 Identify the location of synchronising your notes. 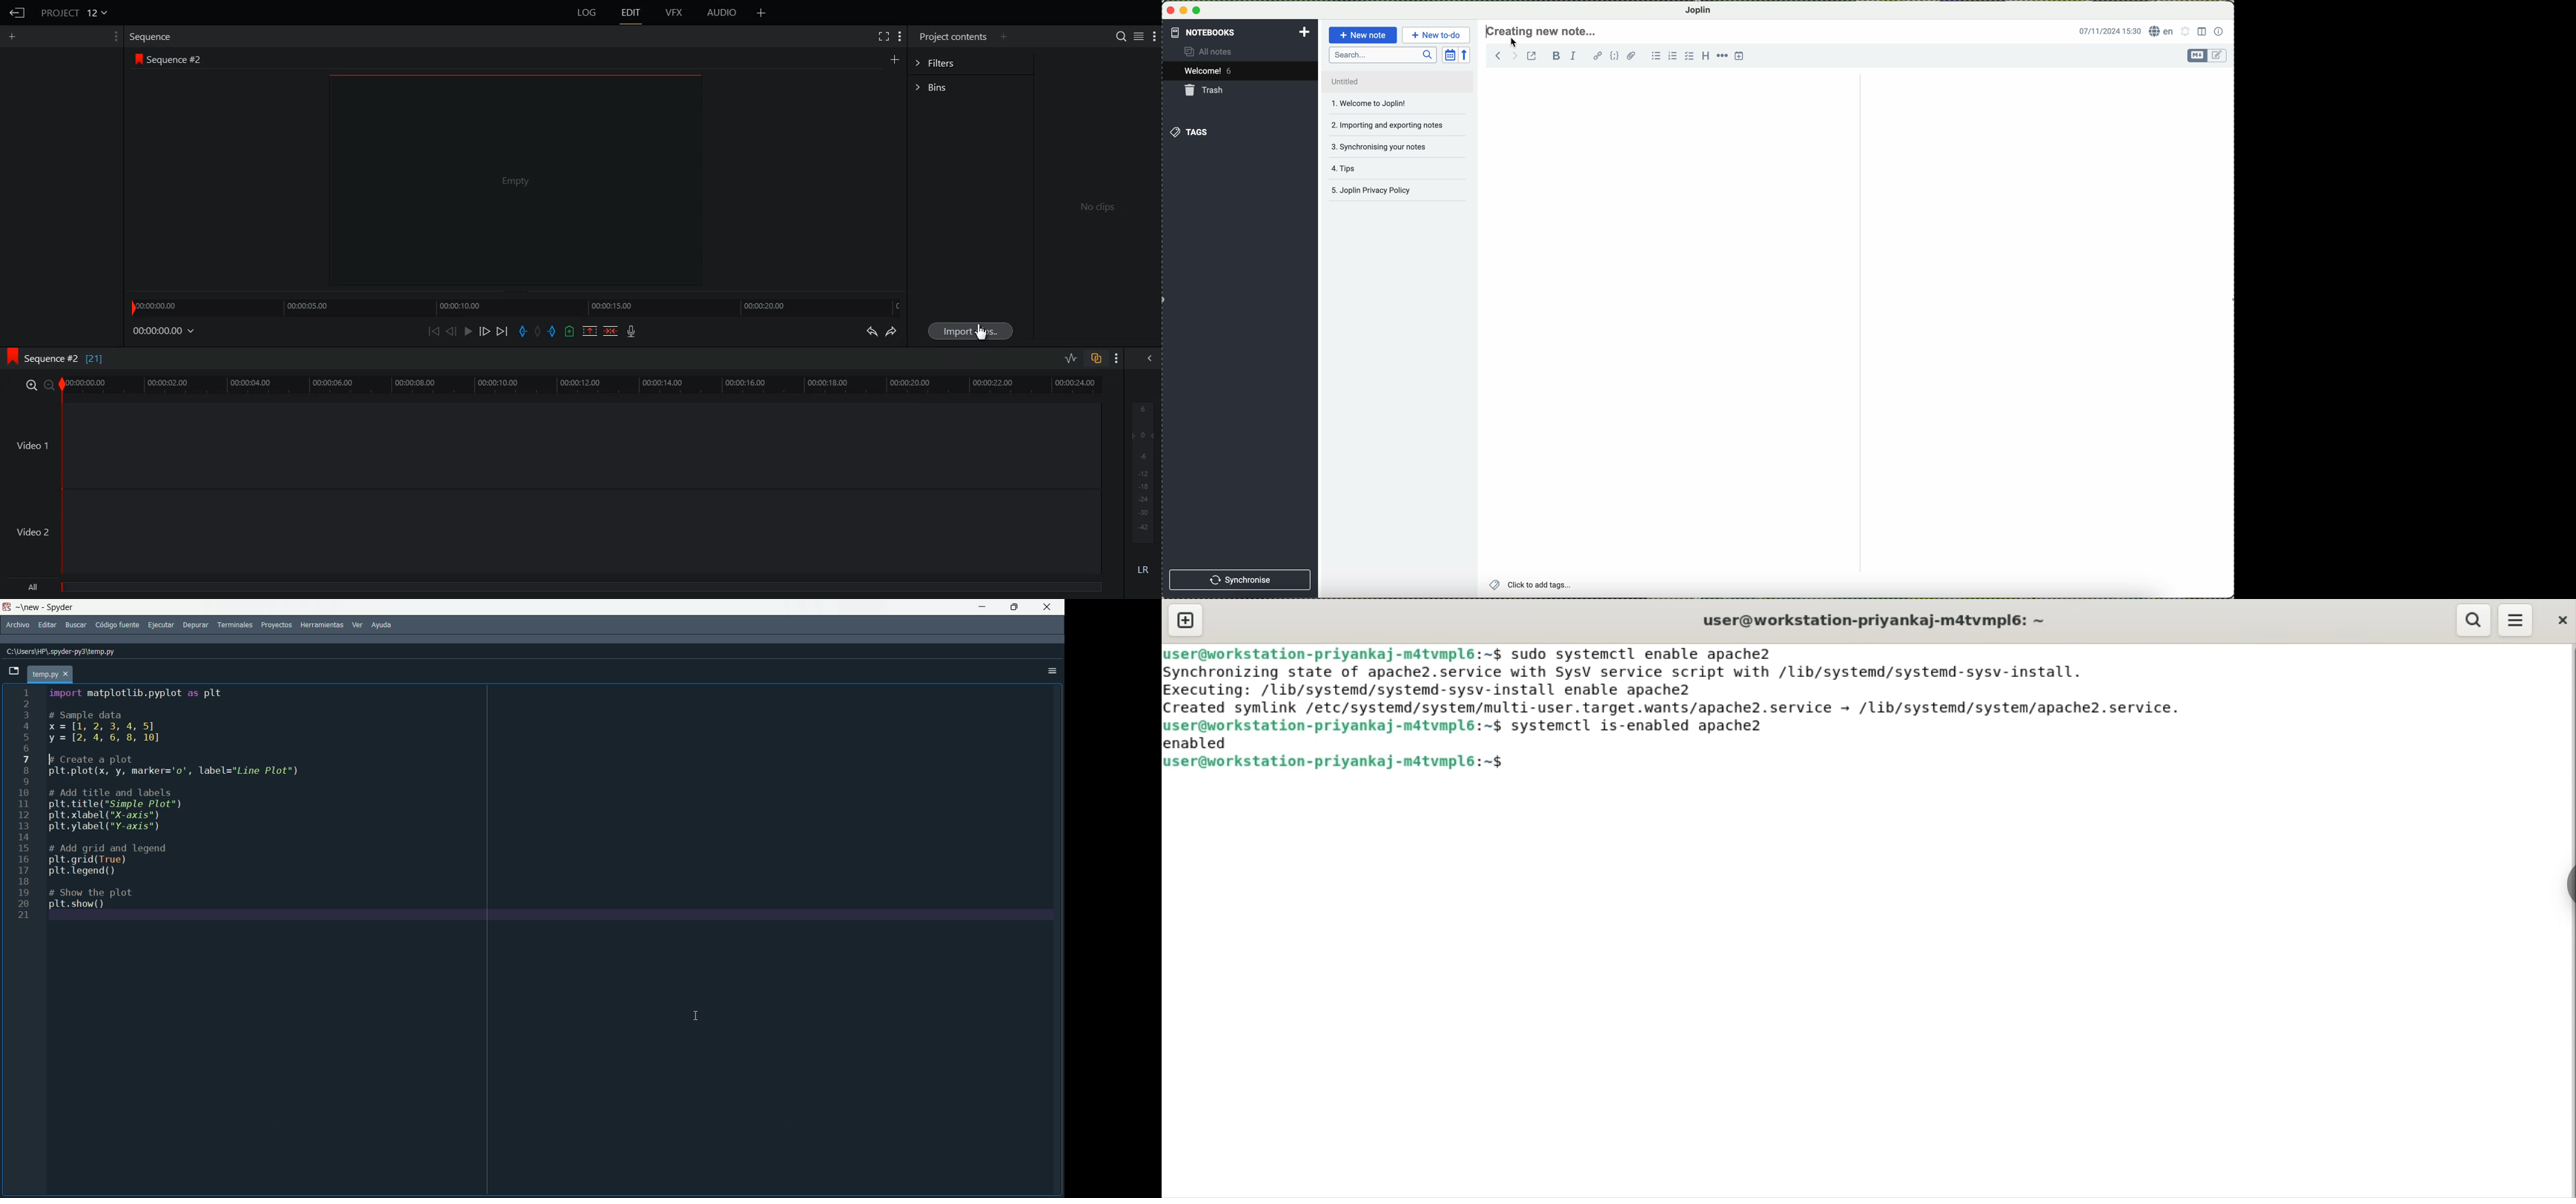
(1385, 146).